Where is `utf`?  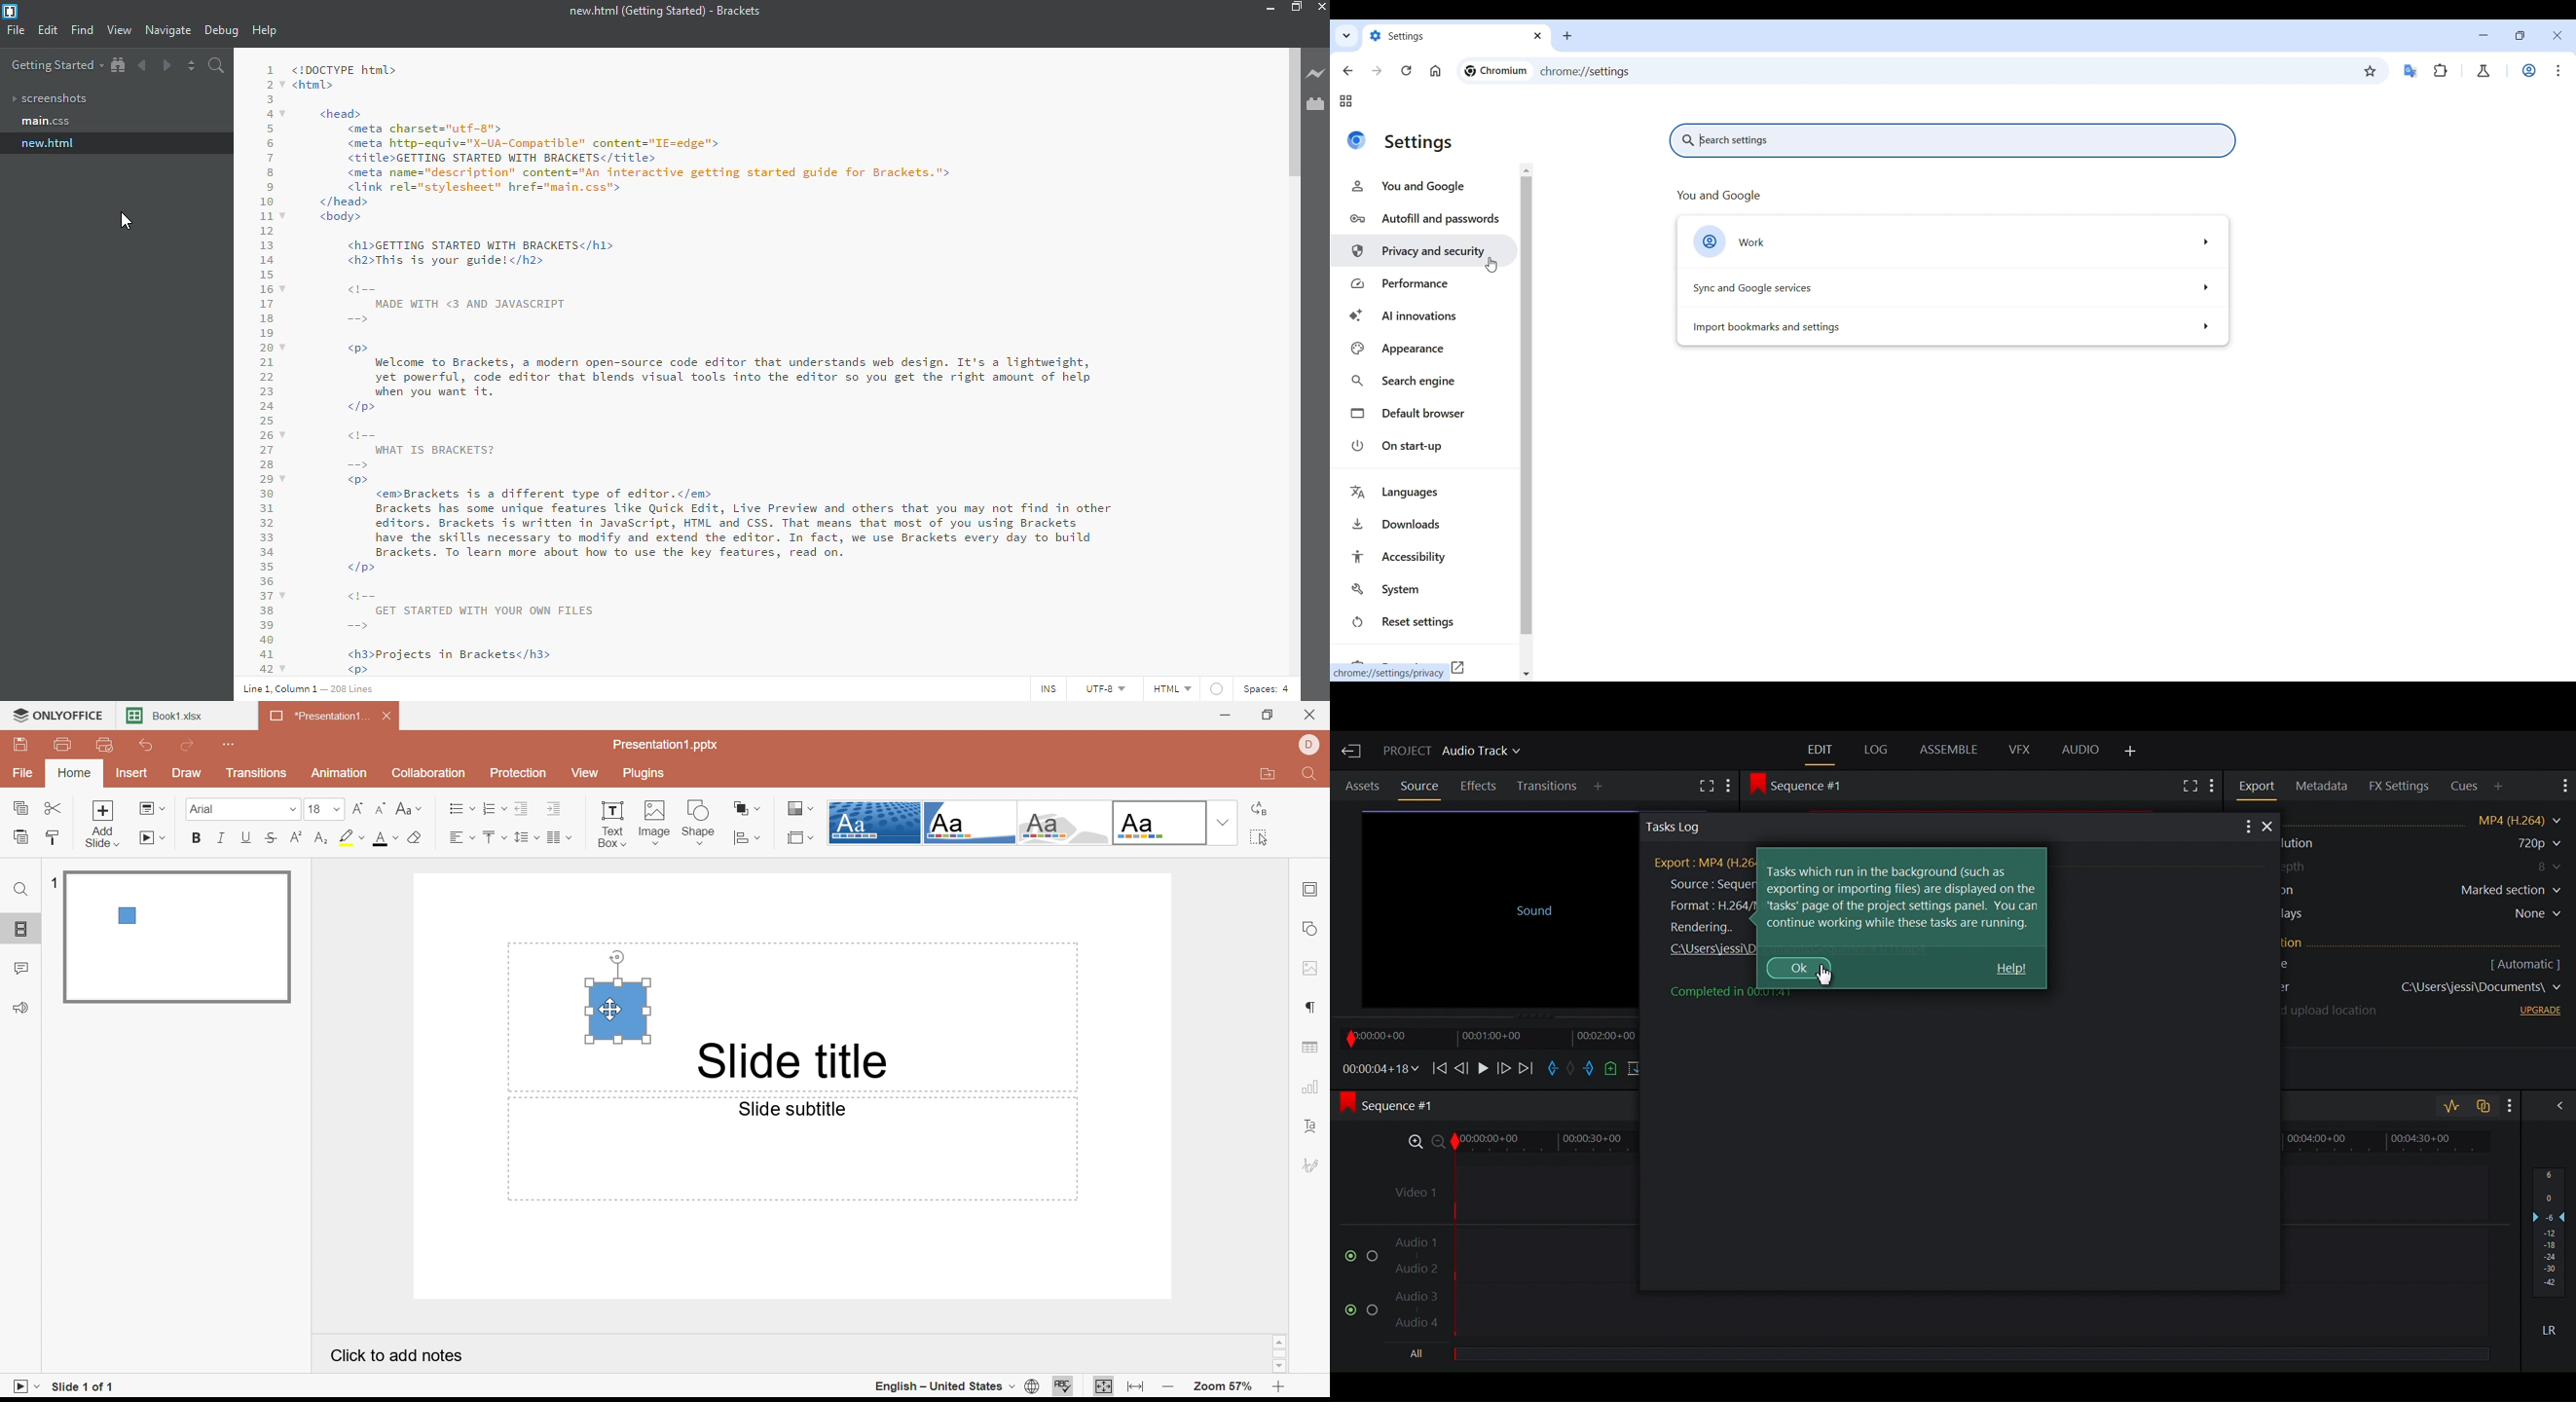 utf is located at coordinates (1098, 689).